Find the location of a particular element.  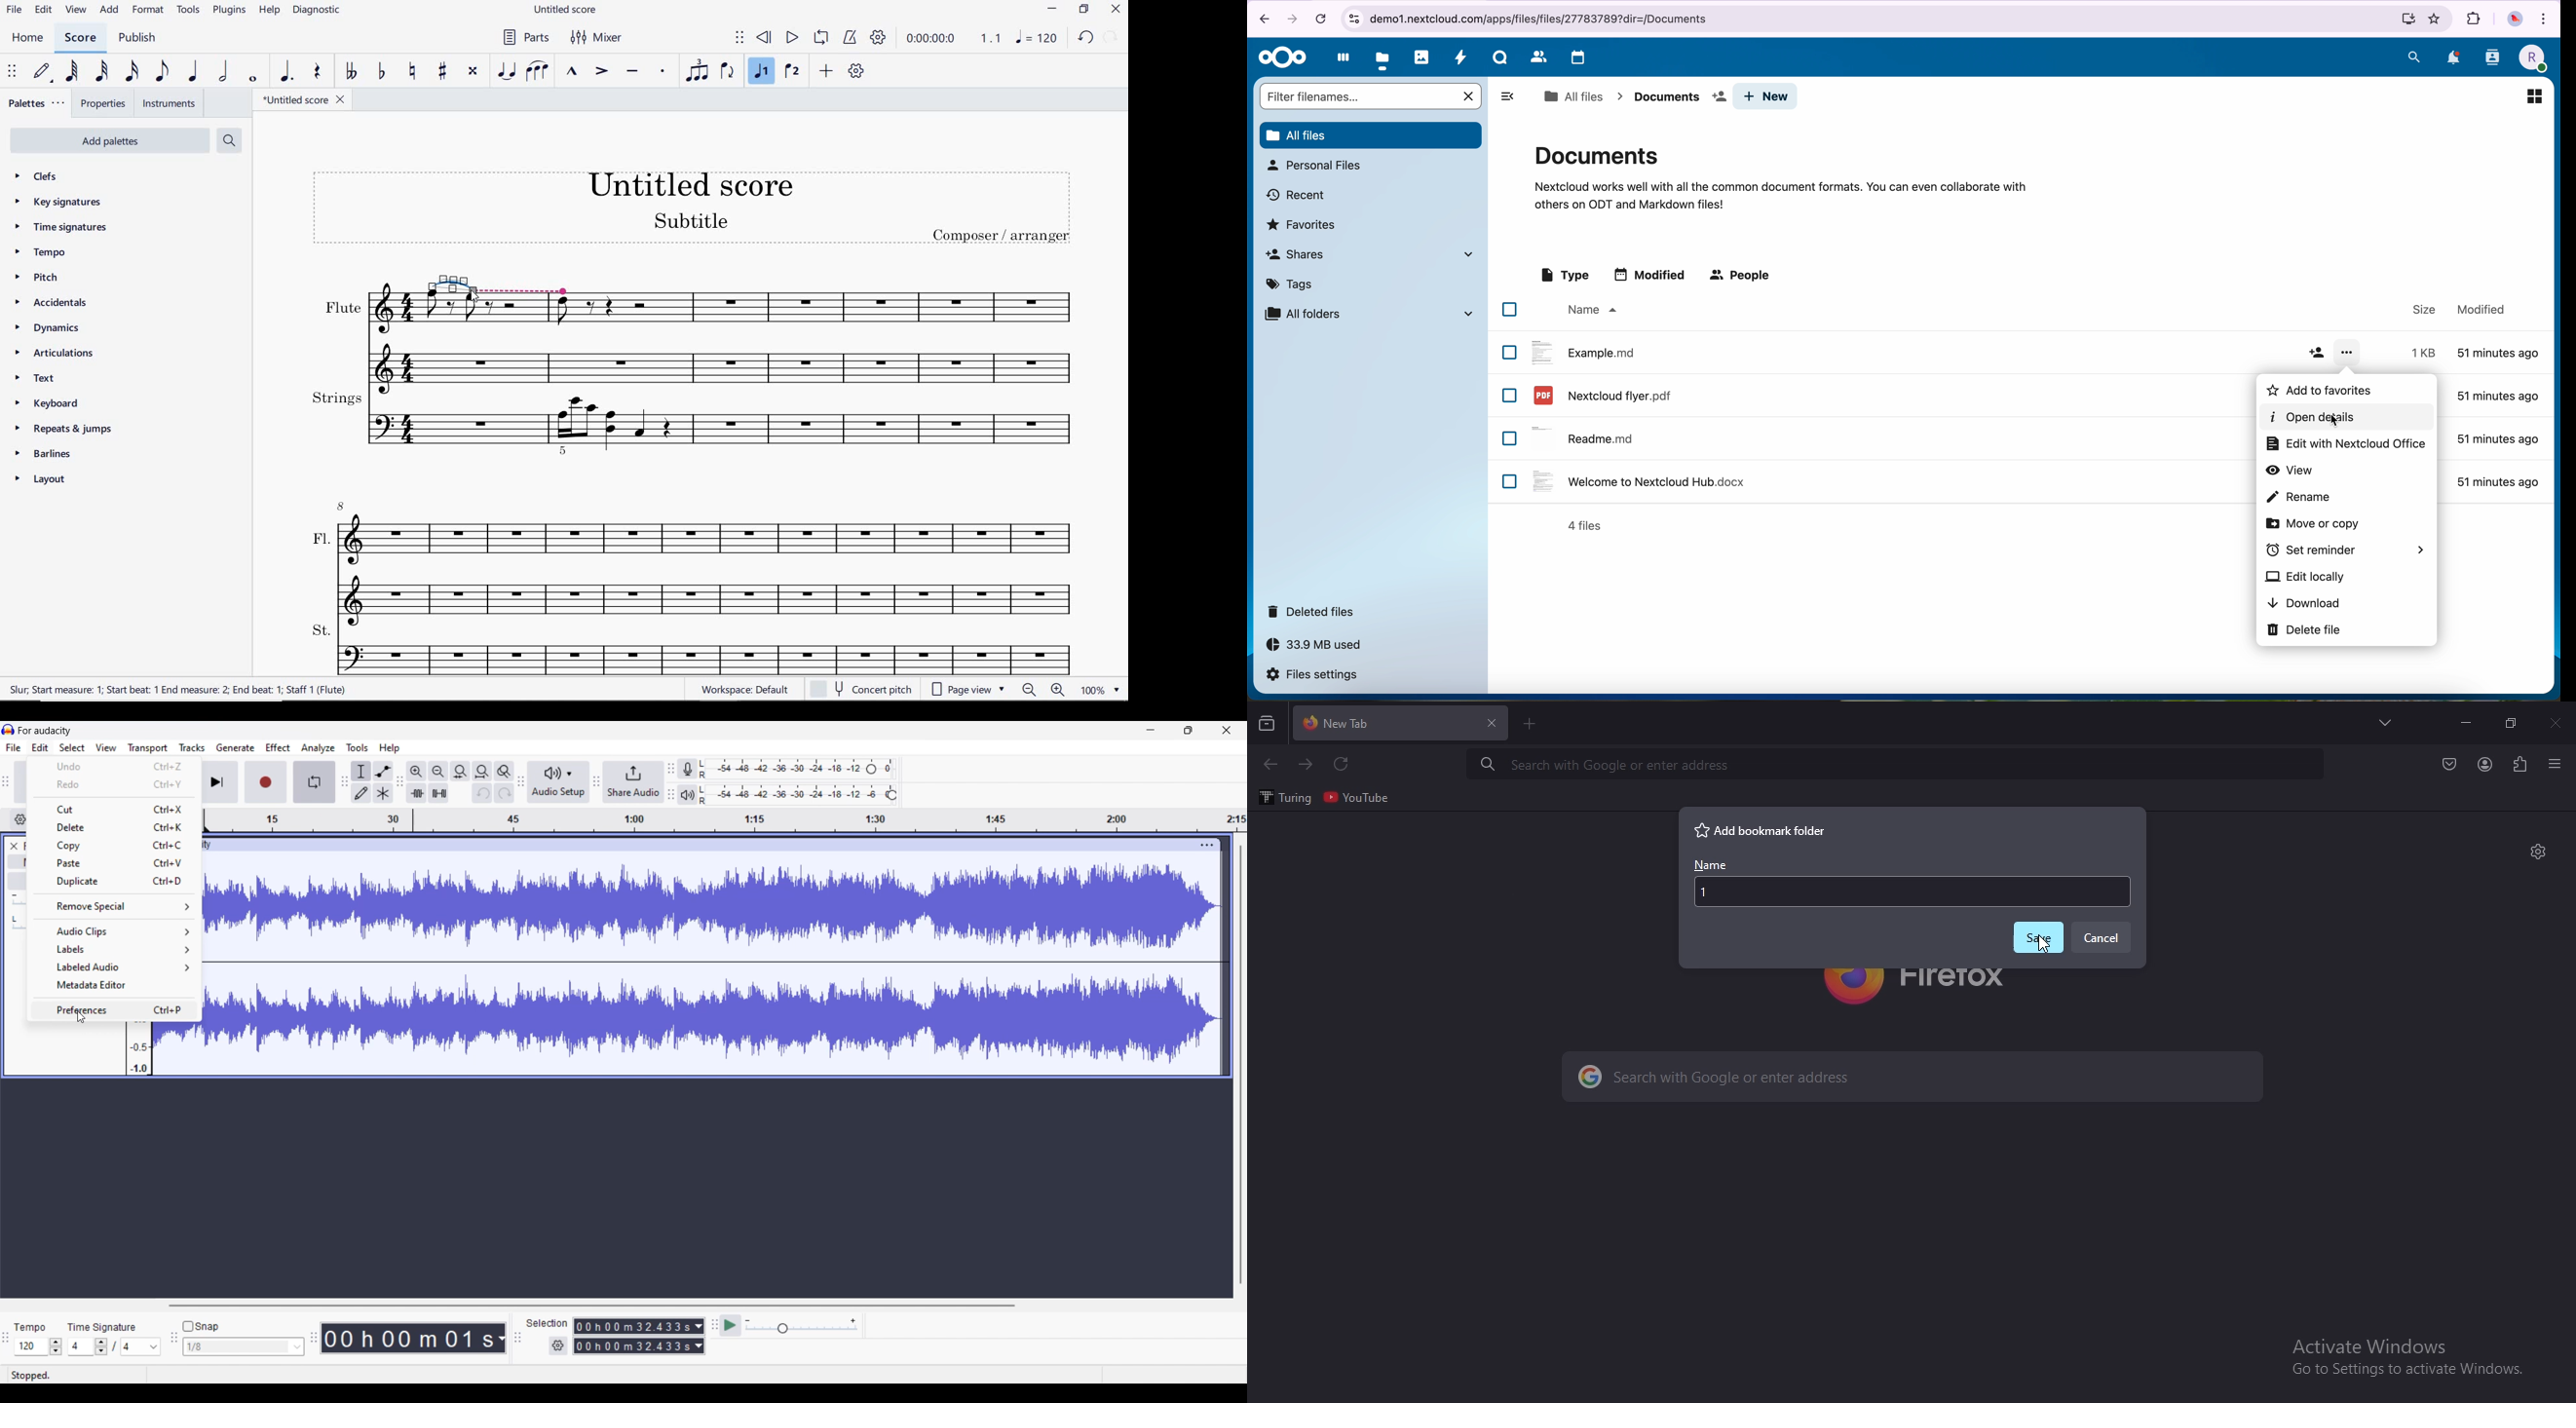

parts is located at coordinates (527, 38).